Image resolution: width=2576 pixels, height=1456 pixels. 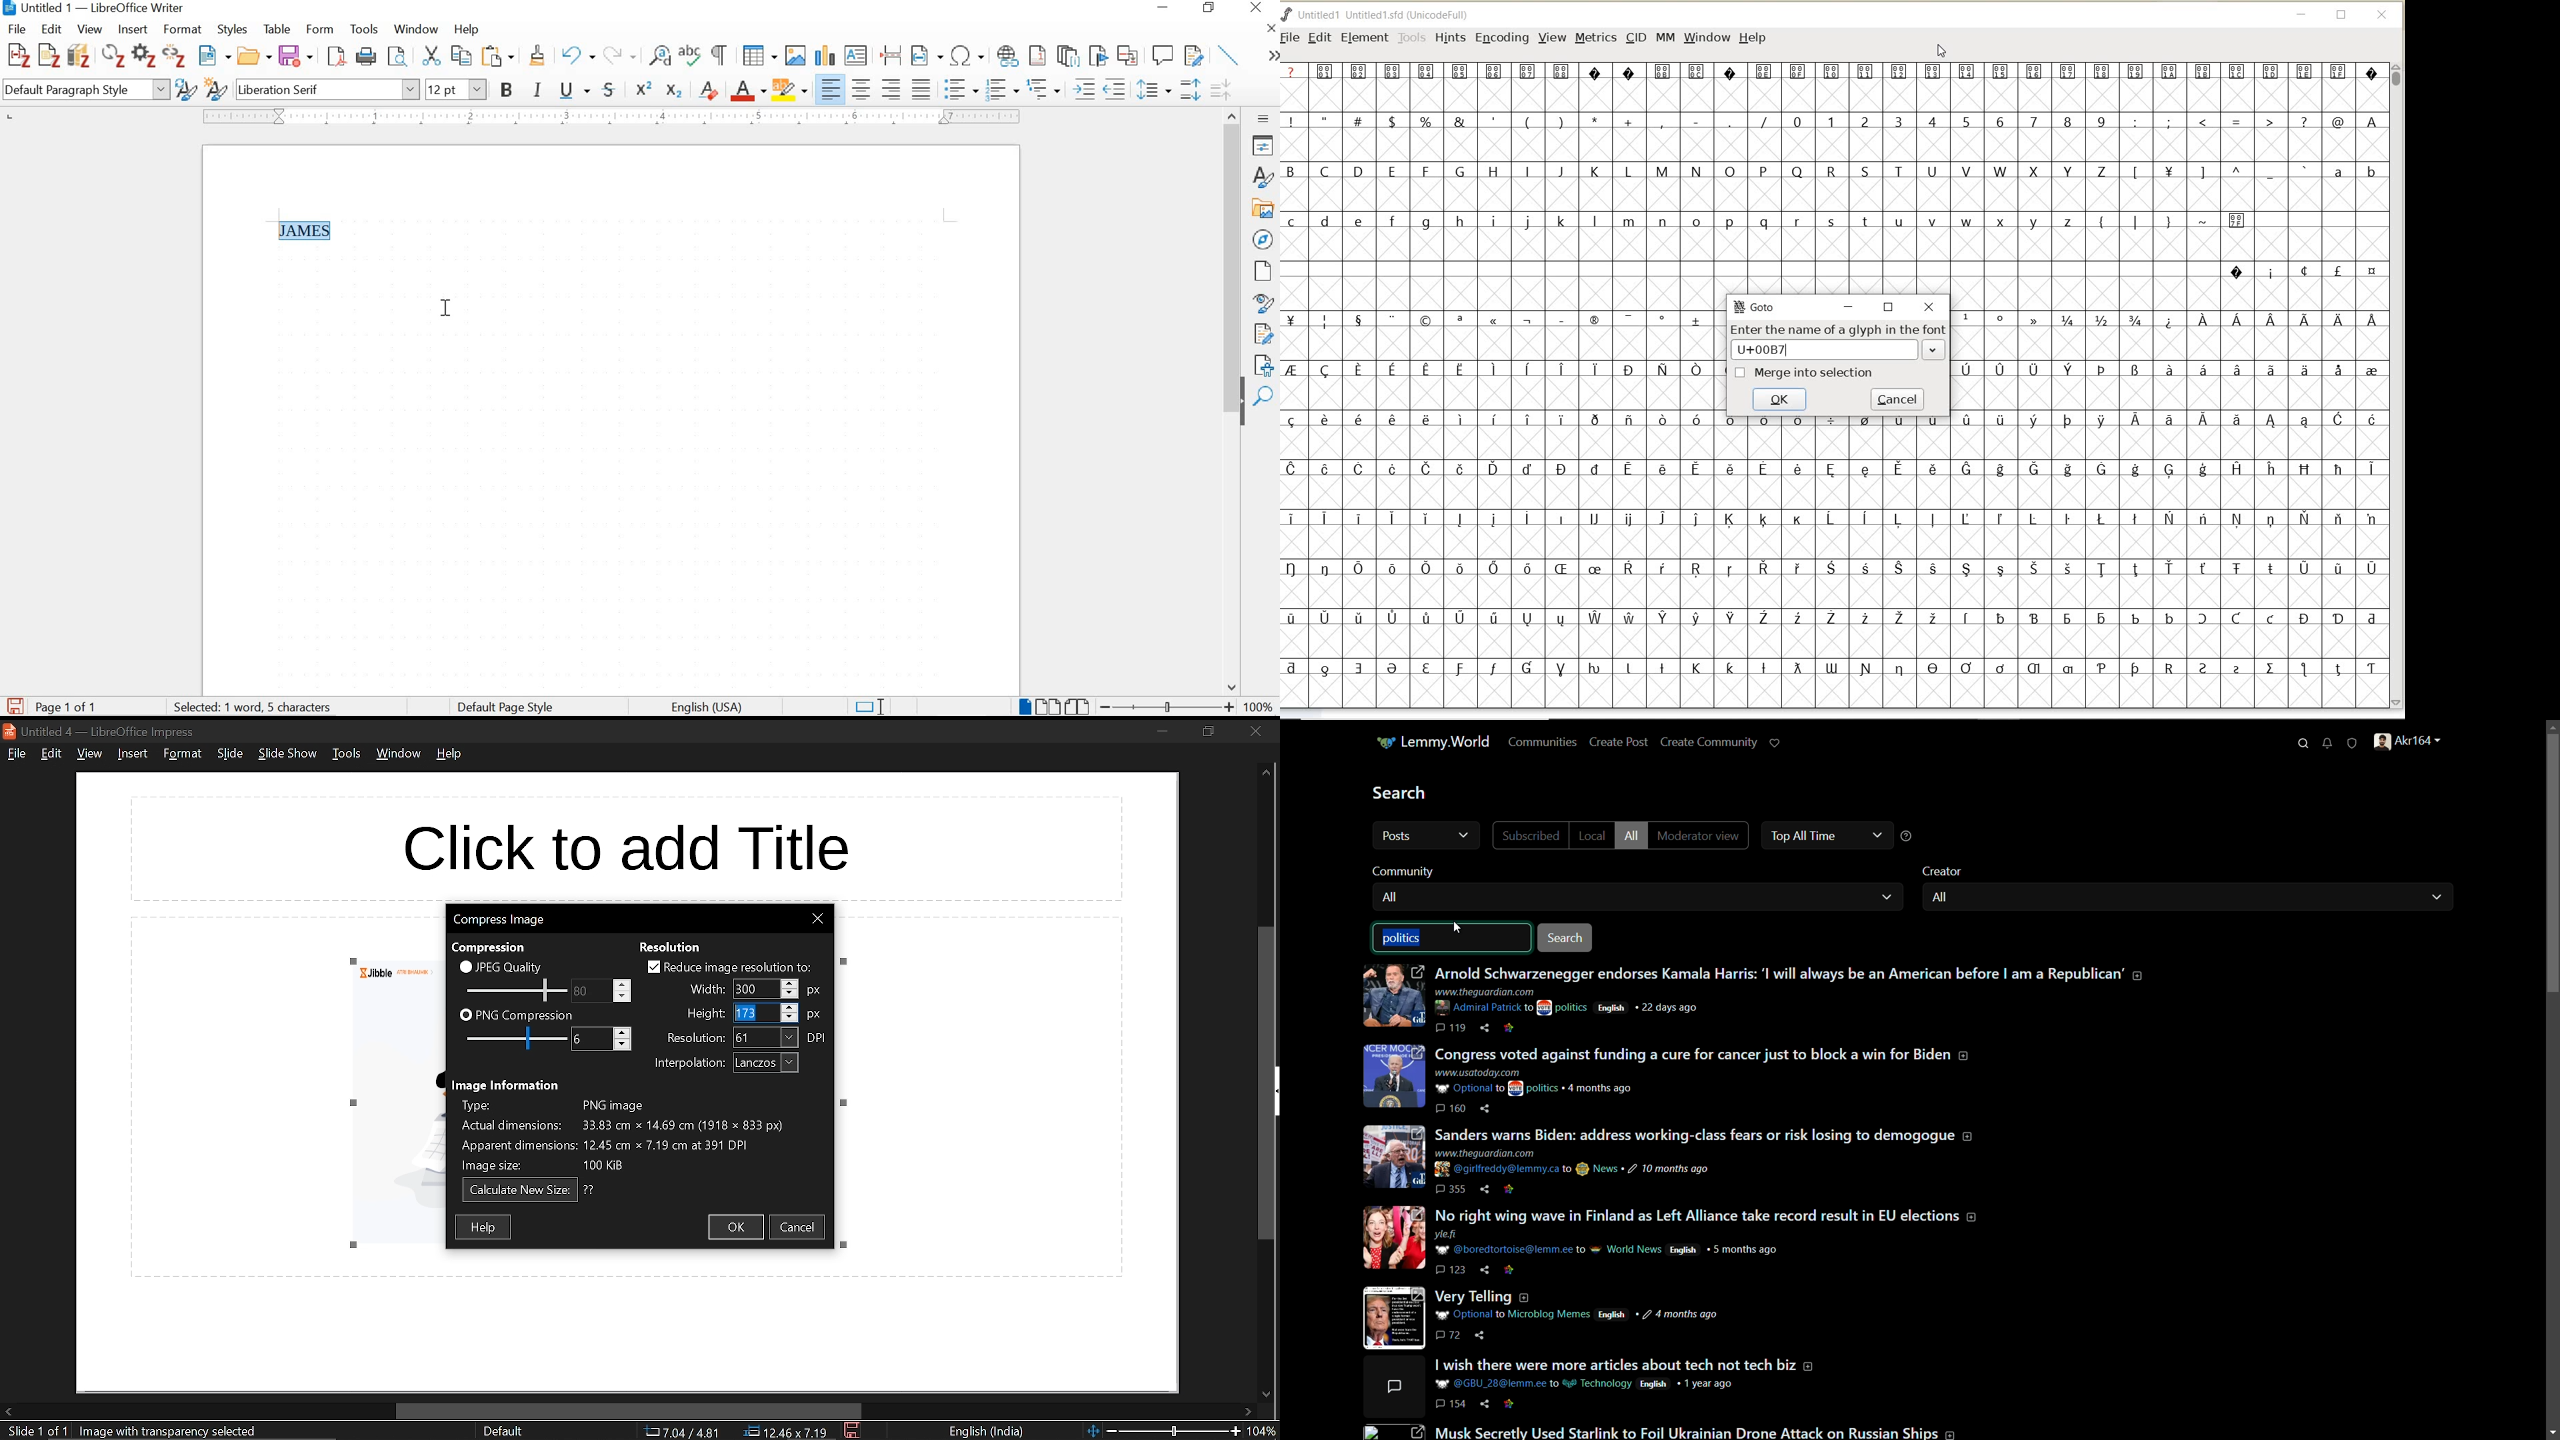 What do you see at coordinates (795, 55) in the screenshot?
I see `insert image` at bounding box center [795, 55].